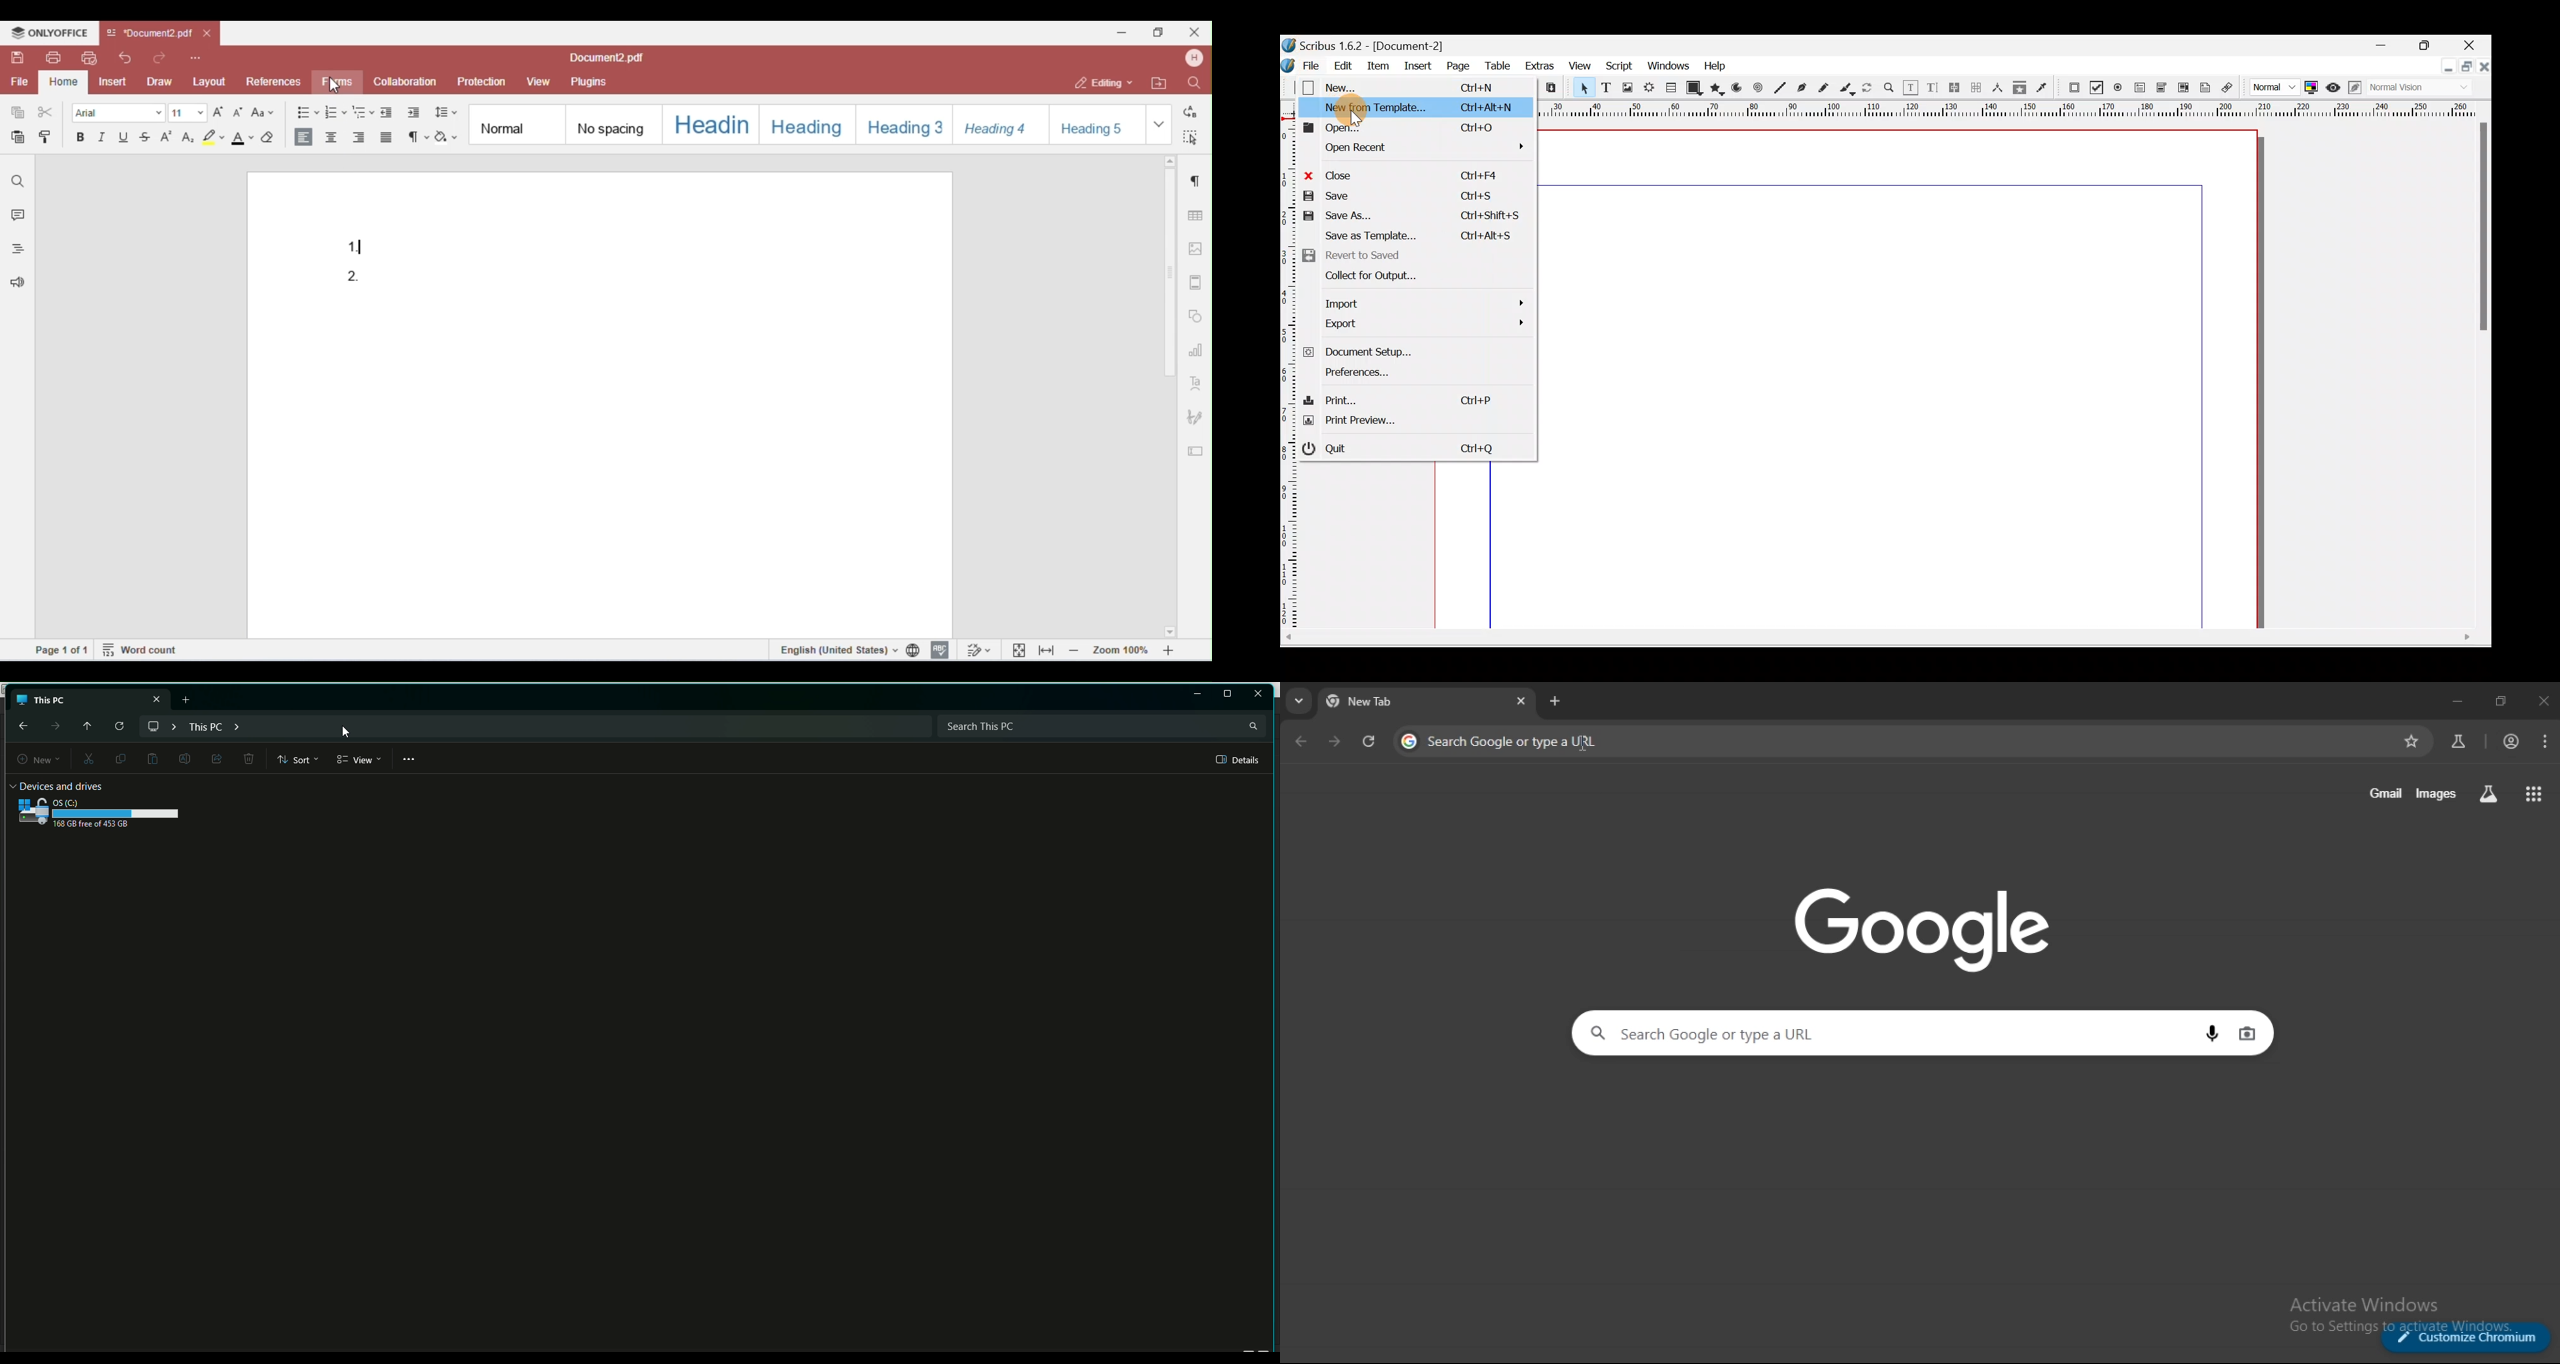 This screenshot has width=2576, height=1372. Describe the element at coordinates (1417, 451) in the screenshot. I see `Quit` at that location.